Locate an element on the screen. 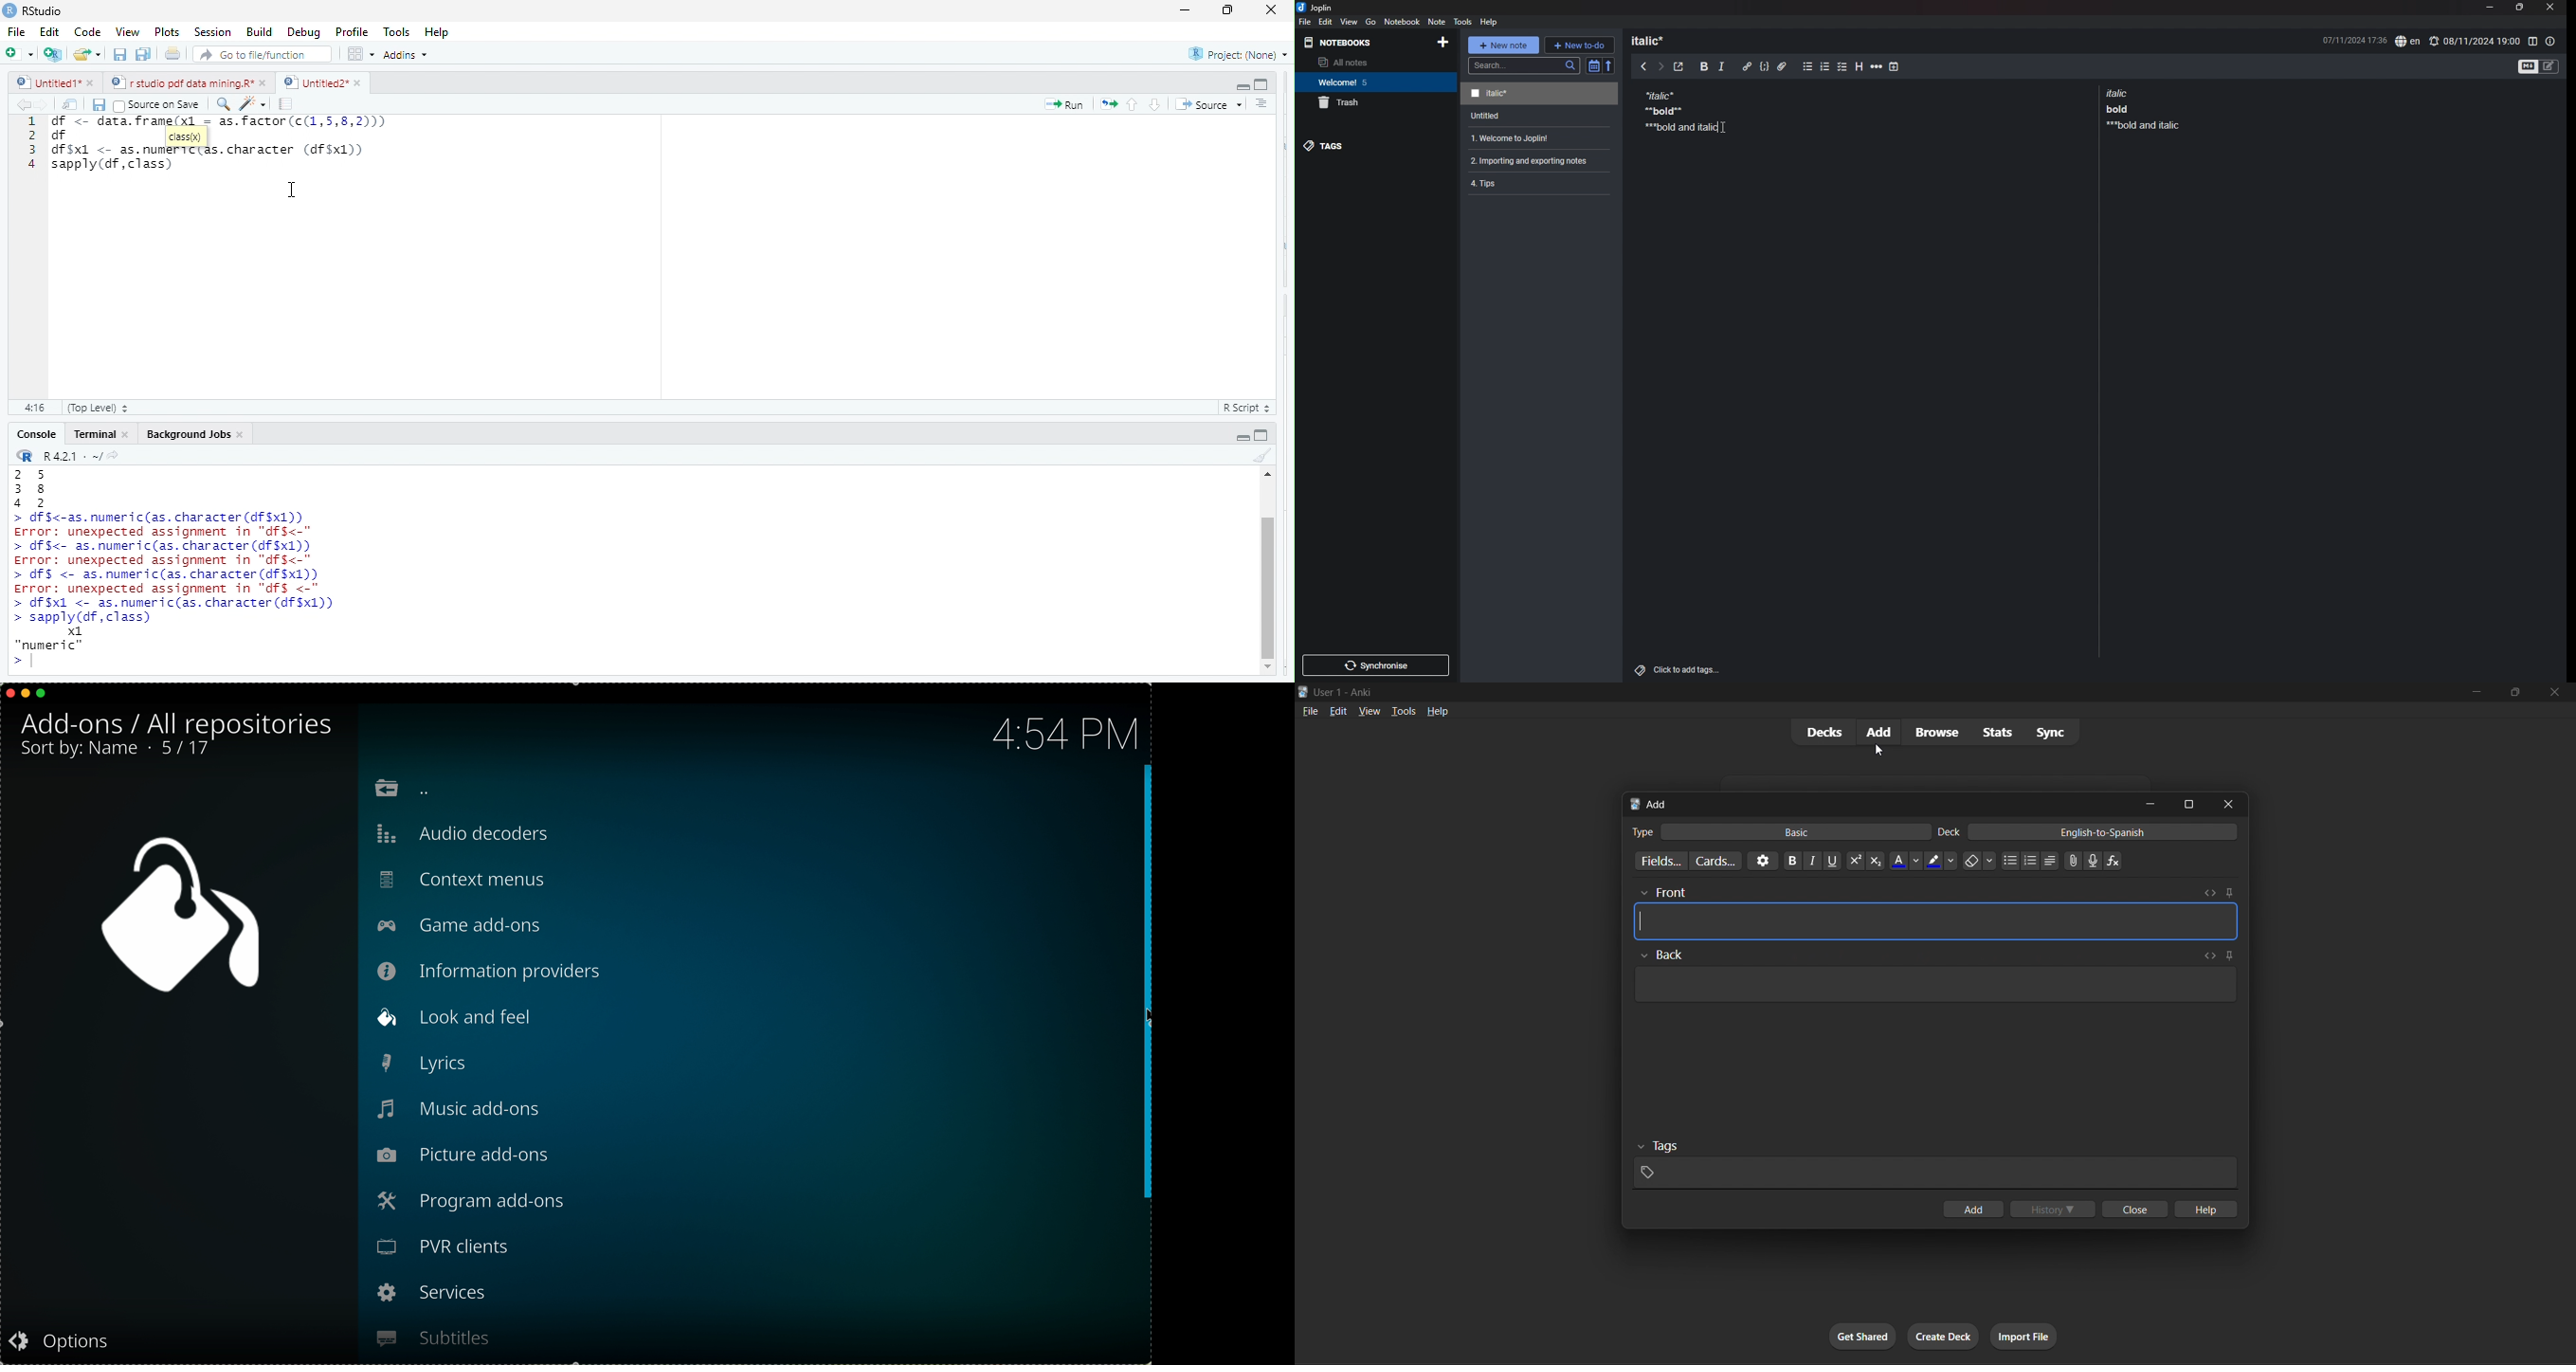 Image resolution: width=2576 pixels, height=1372 pixels. all repositories icon is located at coordinates (174, 915).